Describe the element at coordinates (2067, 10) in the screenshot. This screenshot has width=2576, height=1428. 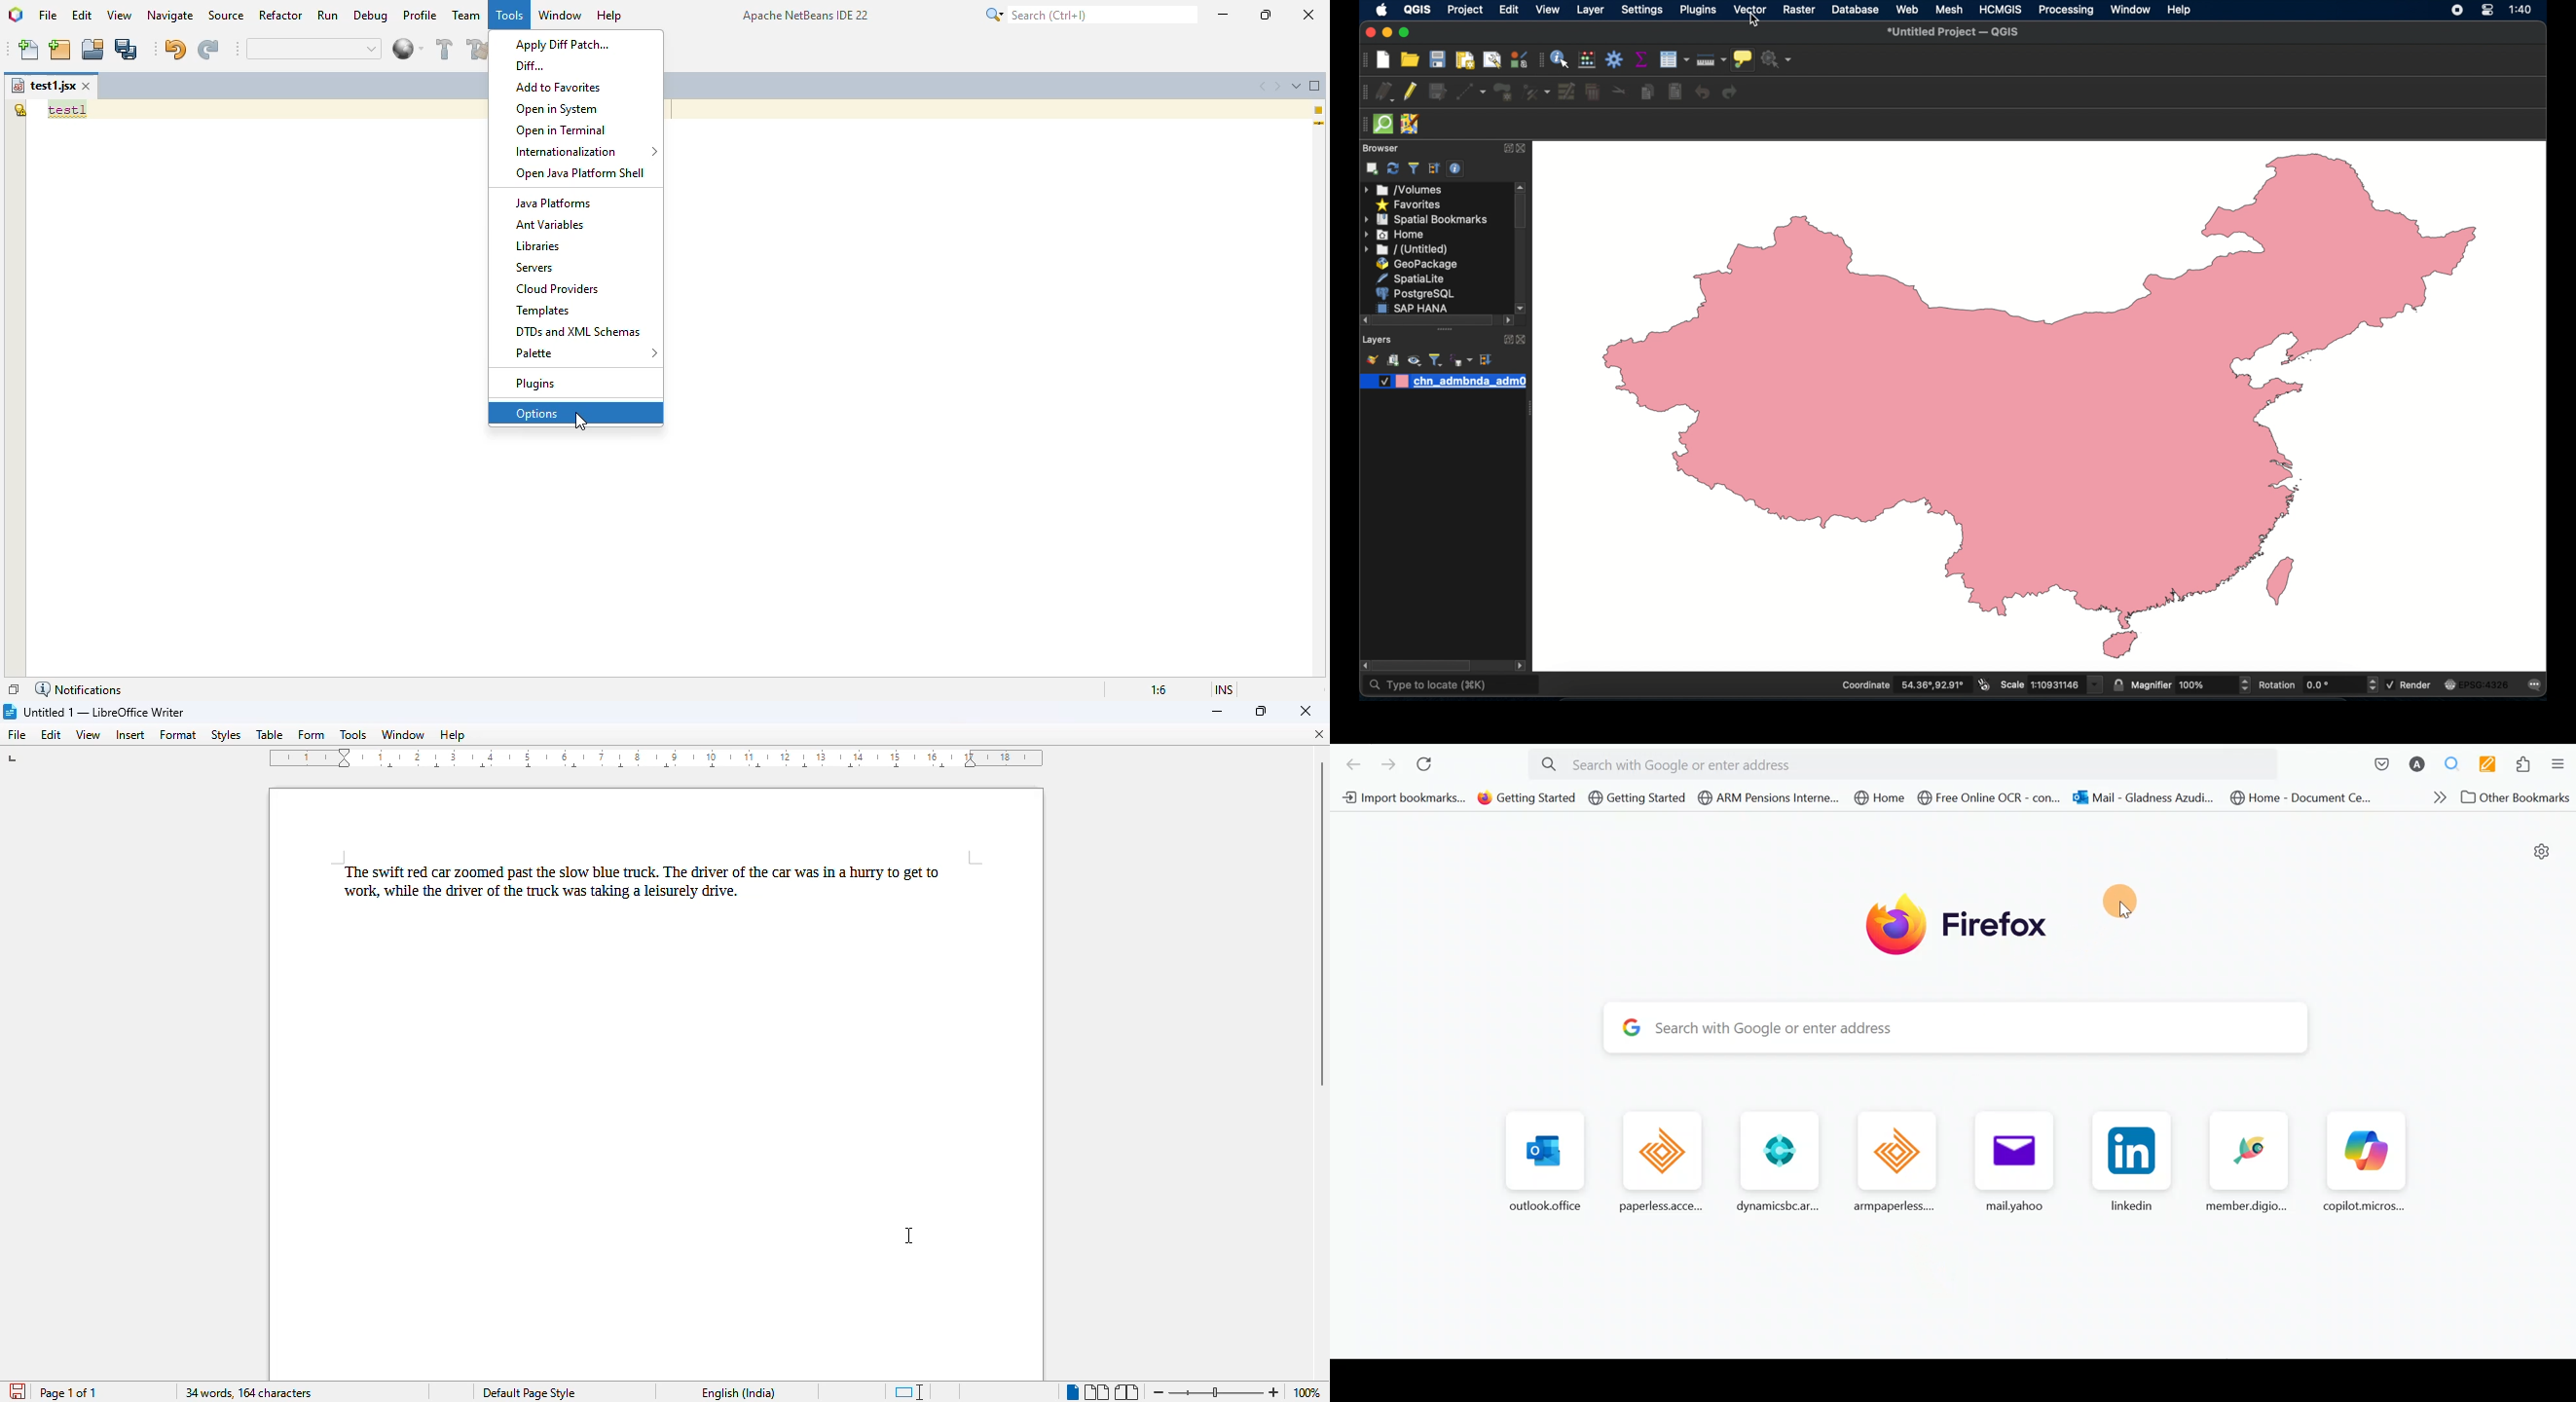
I see `processing ` at that location.